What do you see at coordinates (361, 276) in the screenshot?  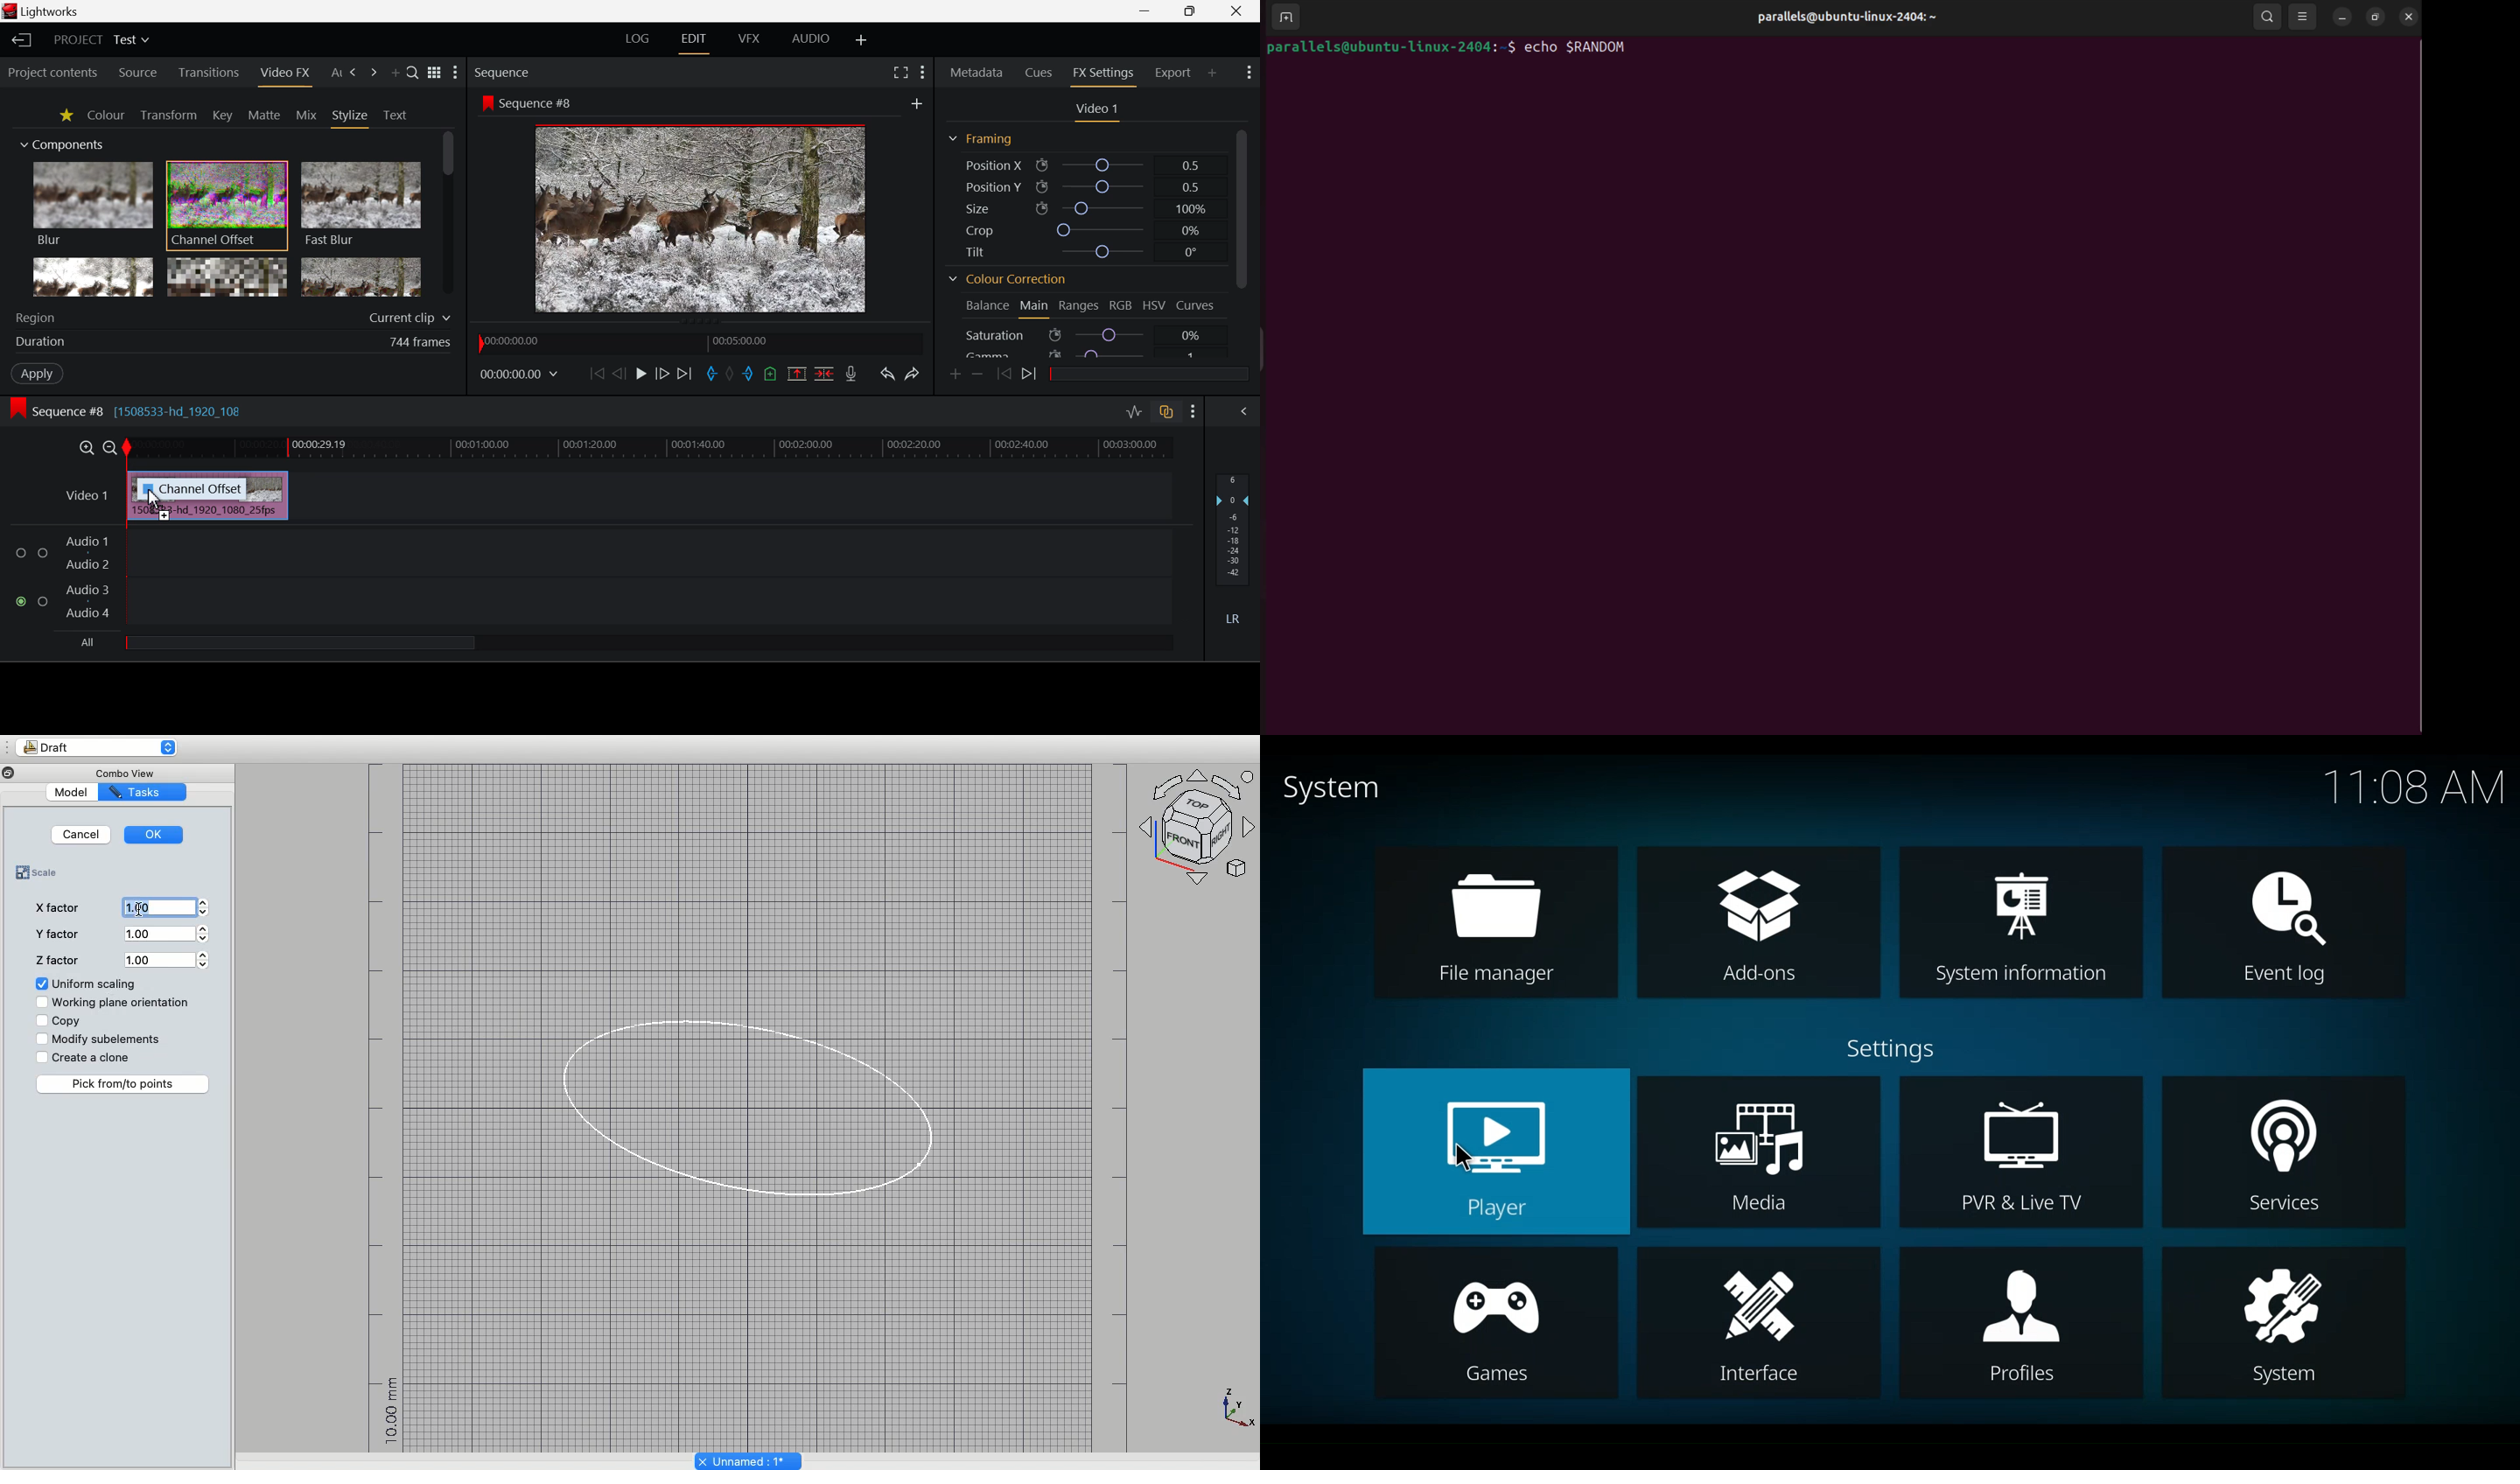 I see `Posterize` at bounding box center [361, 276].